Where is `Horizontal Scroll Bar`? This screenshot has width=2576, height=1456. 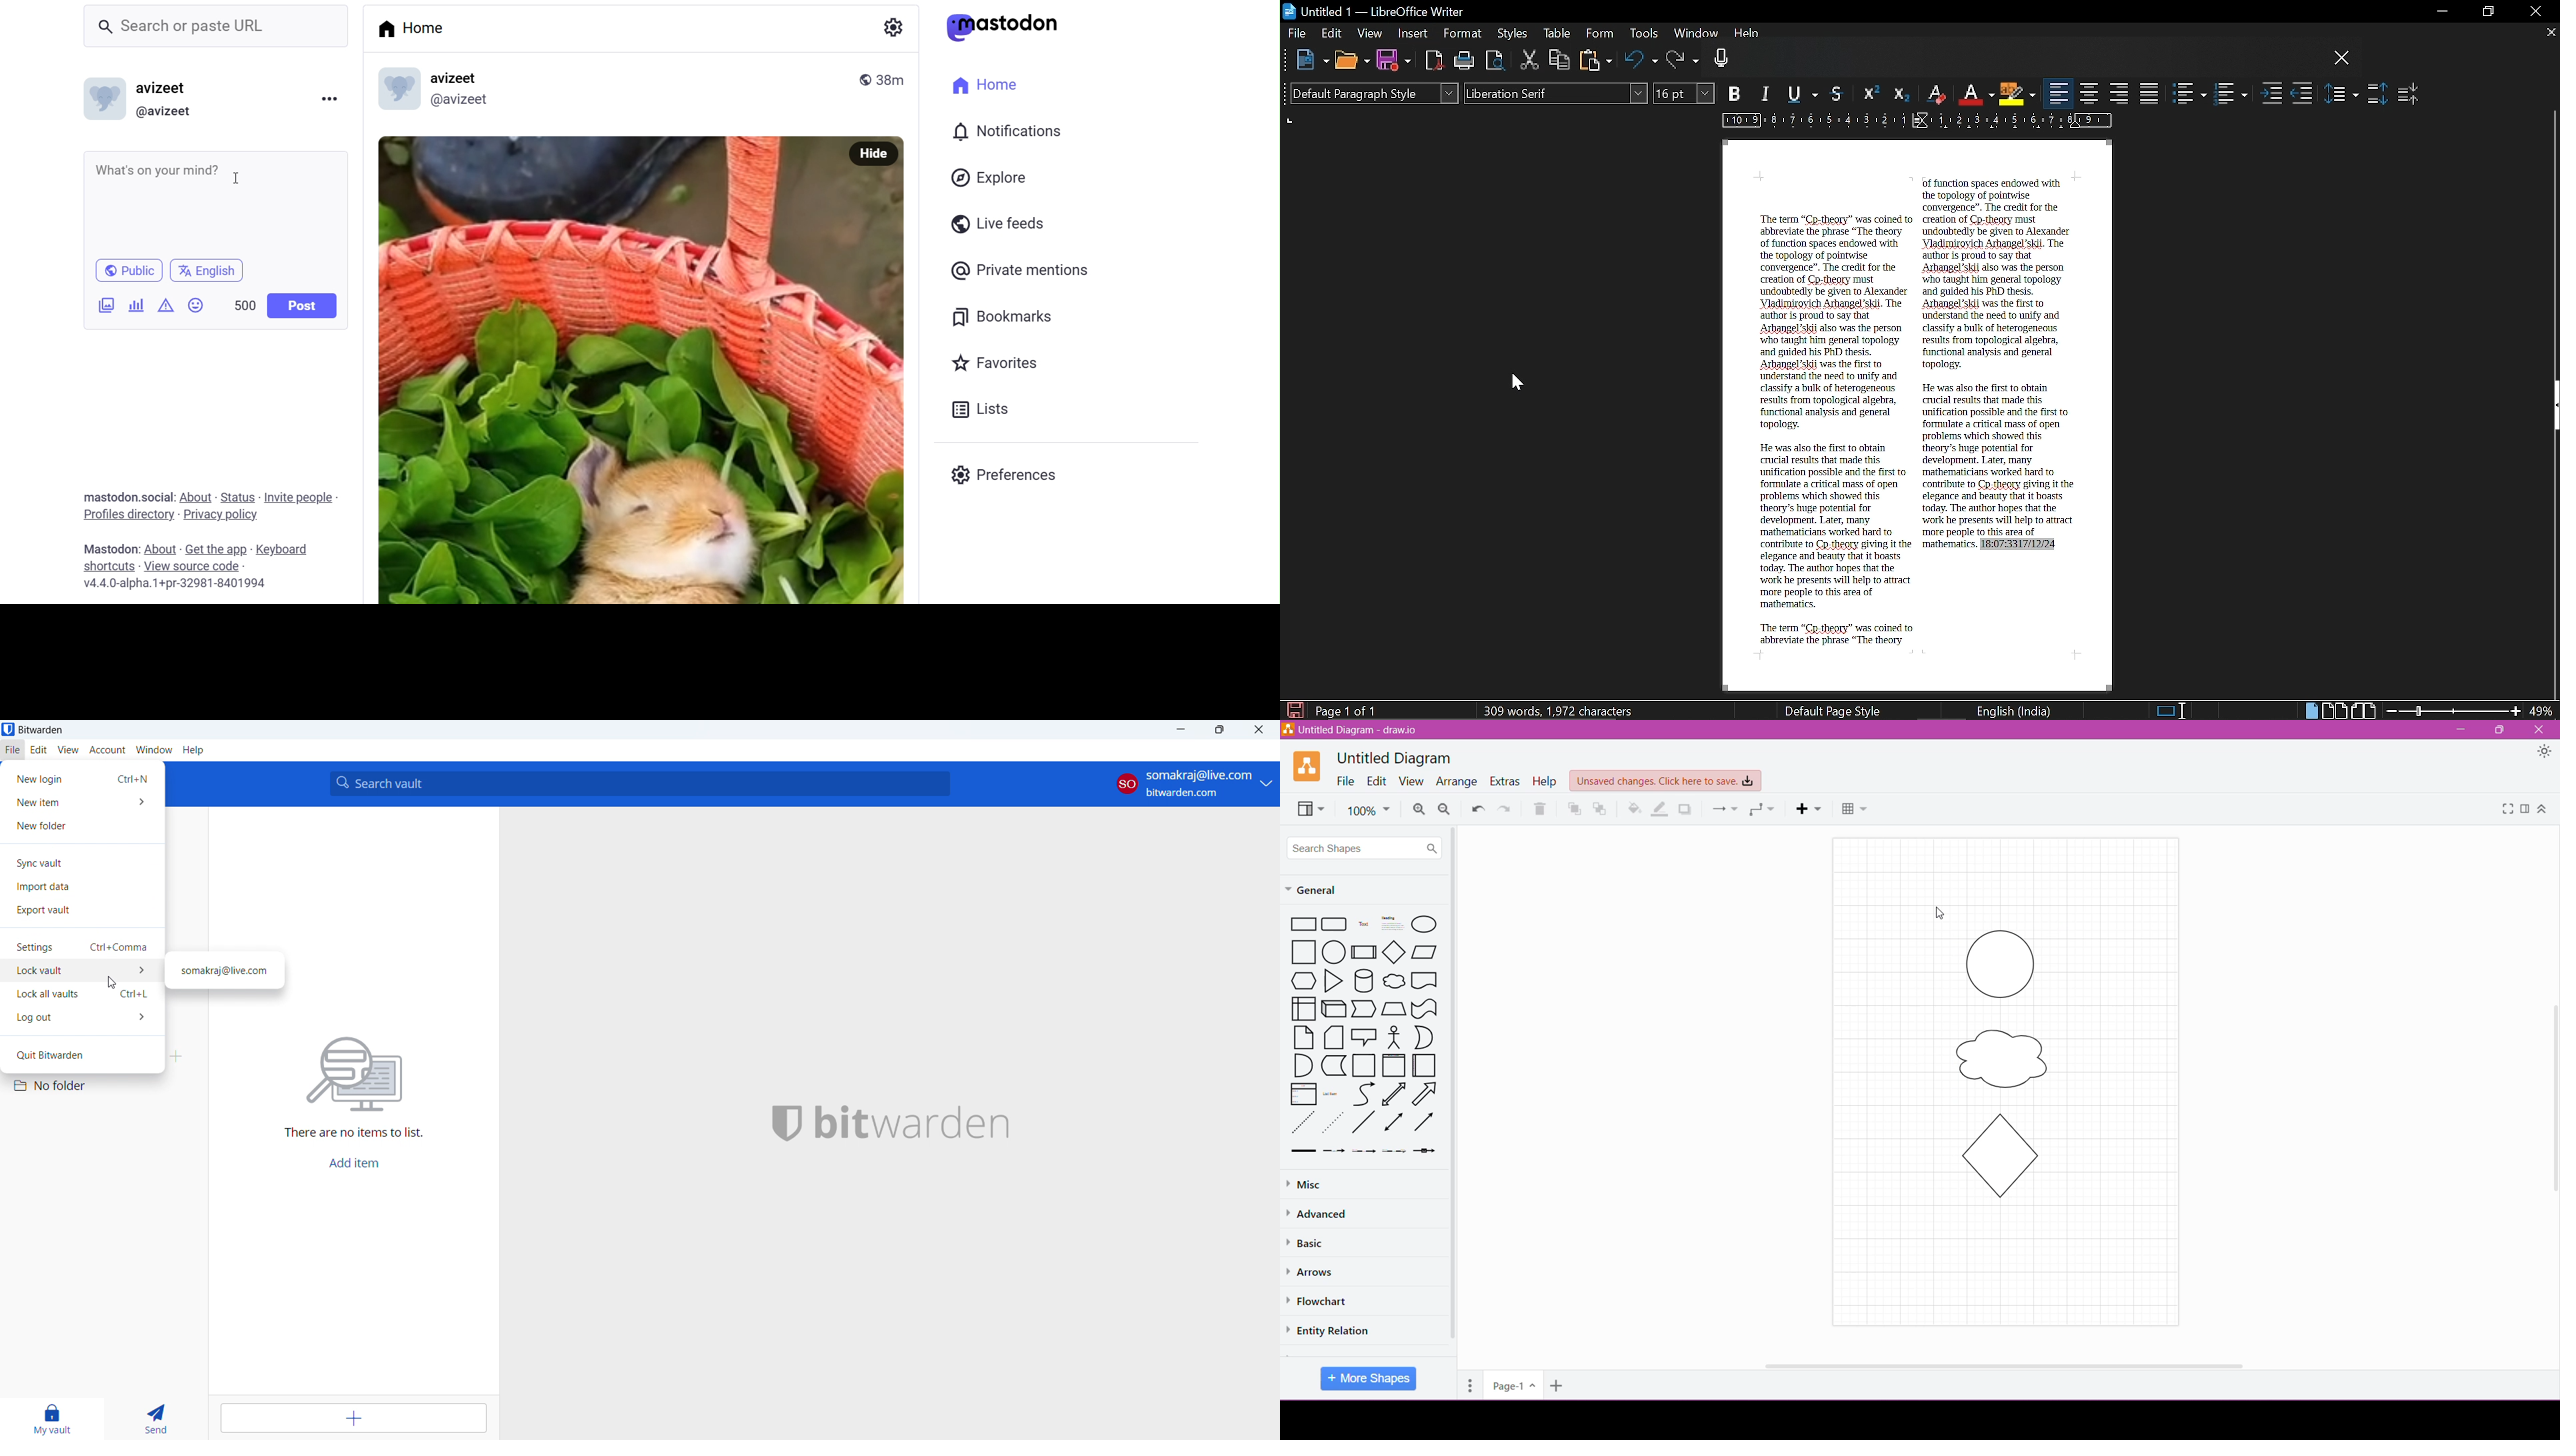 Horizontal Scroll Bar is located at coordinates (2000, 1362).